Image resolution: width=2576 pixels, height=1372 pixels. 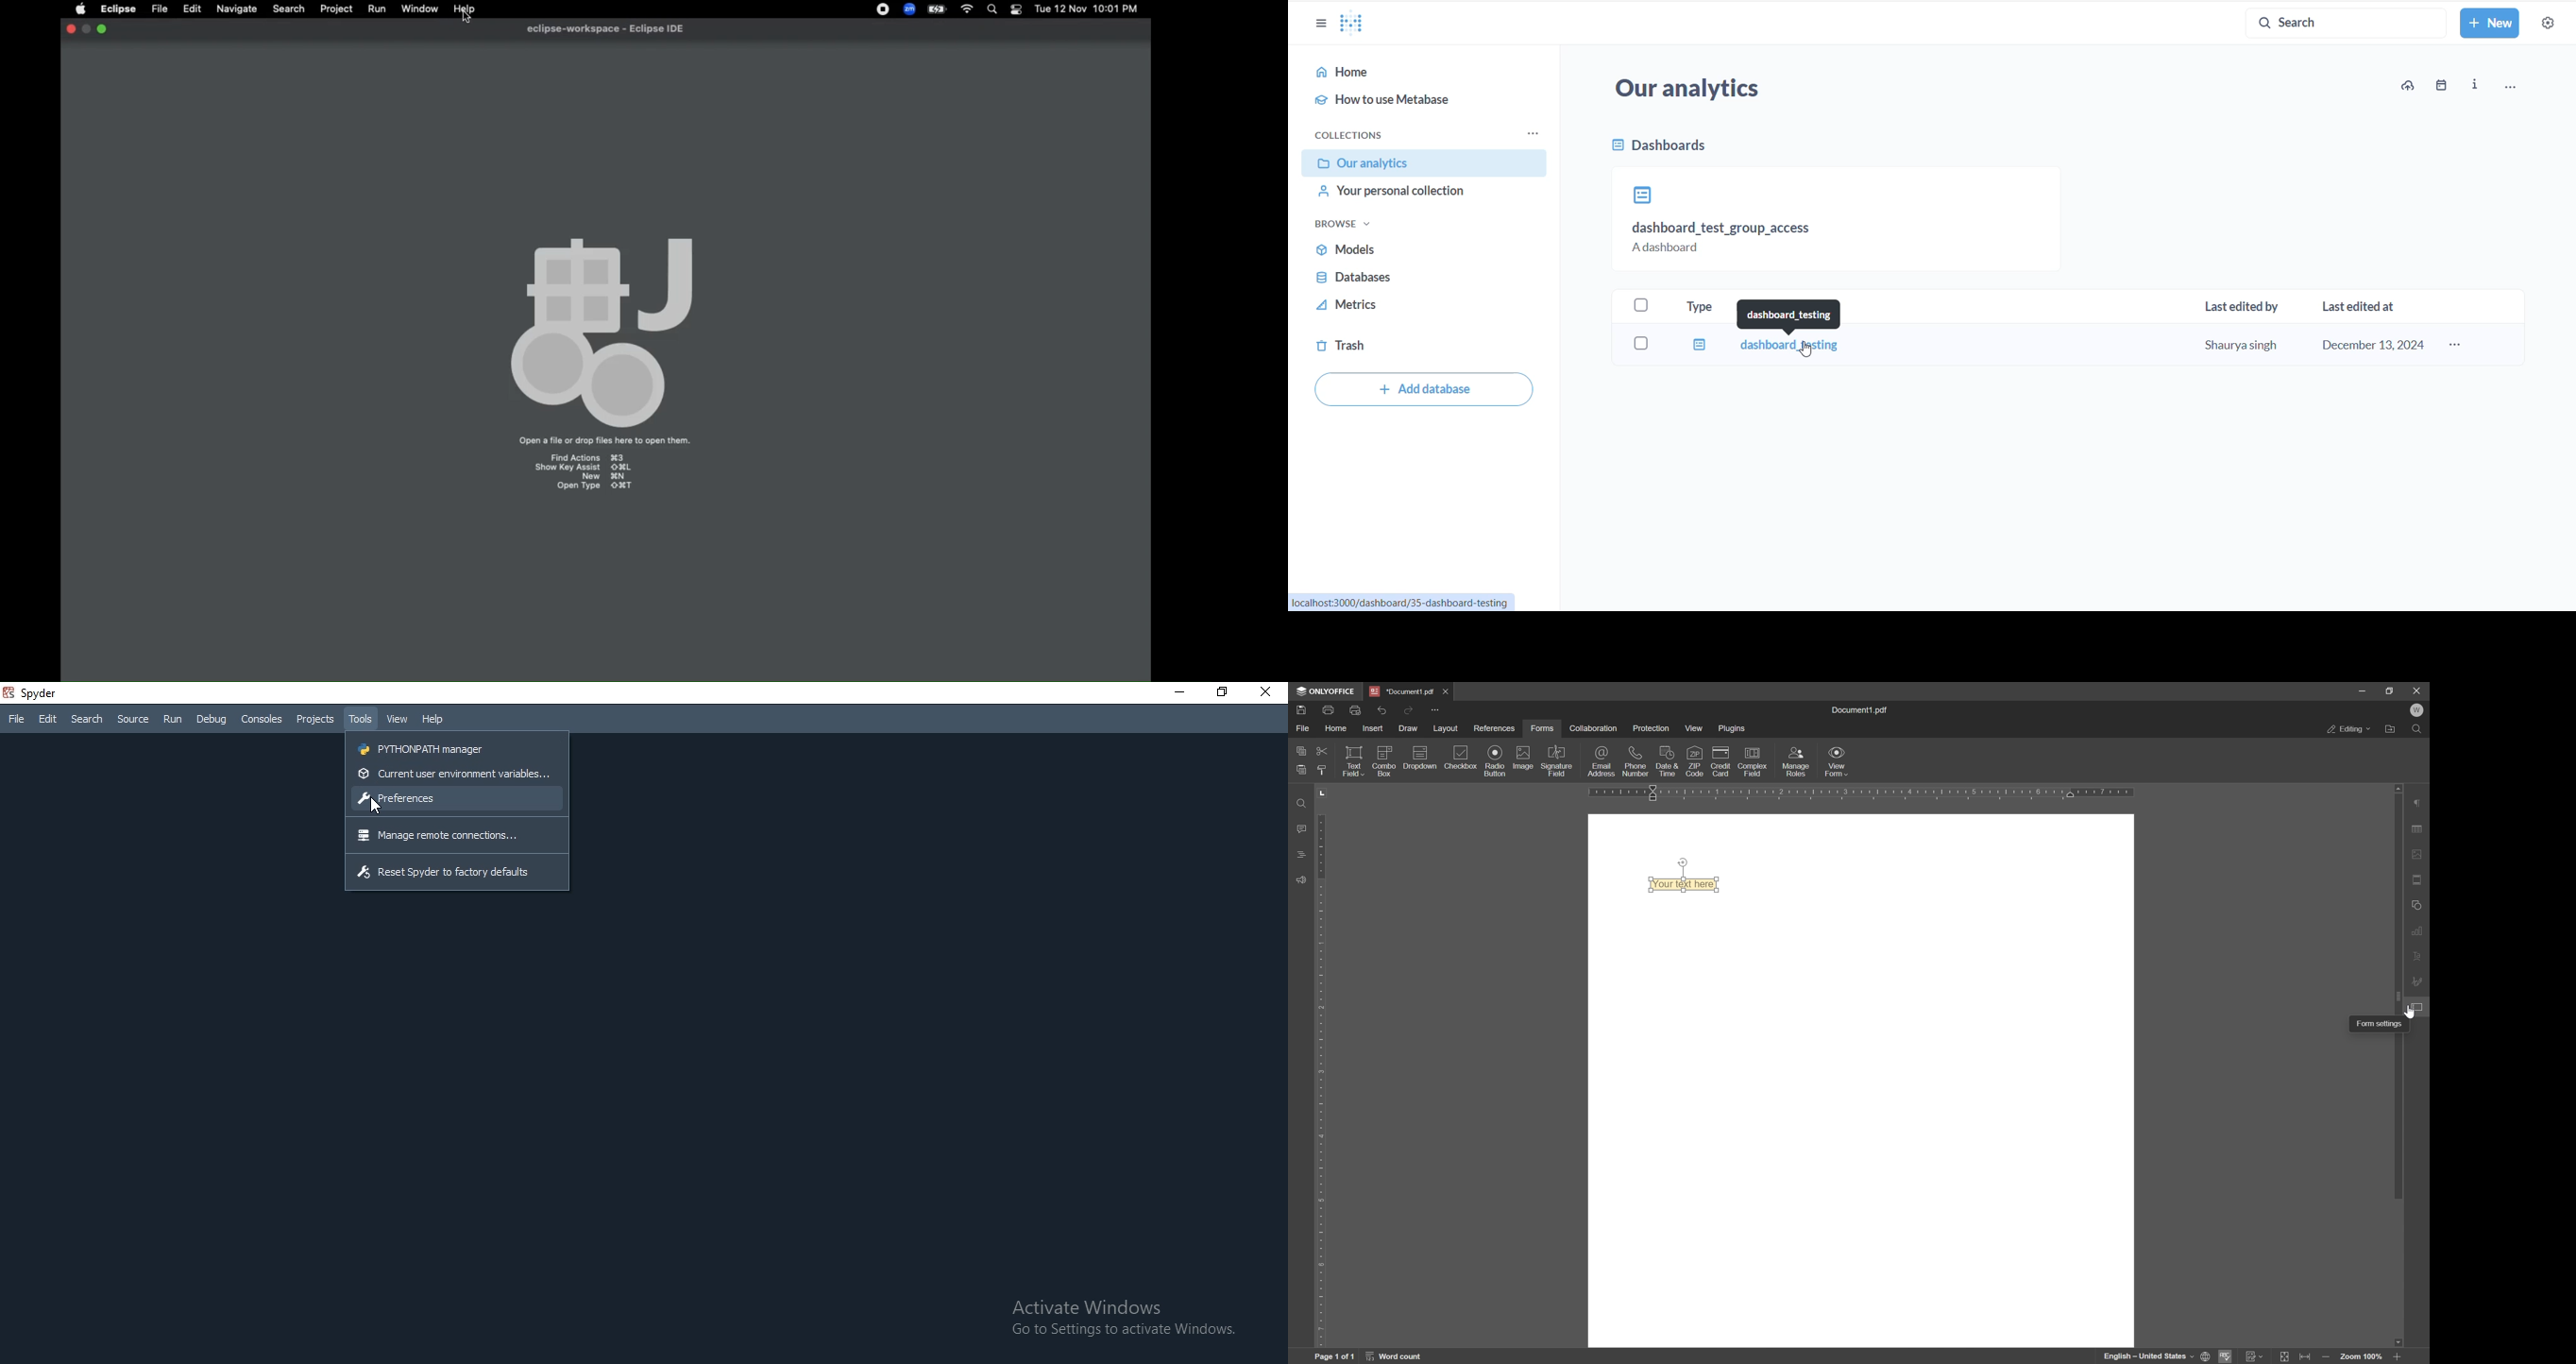 I want to click on new , so click(x=602, y=477).